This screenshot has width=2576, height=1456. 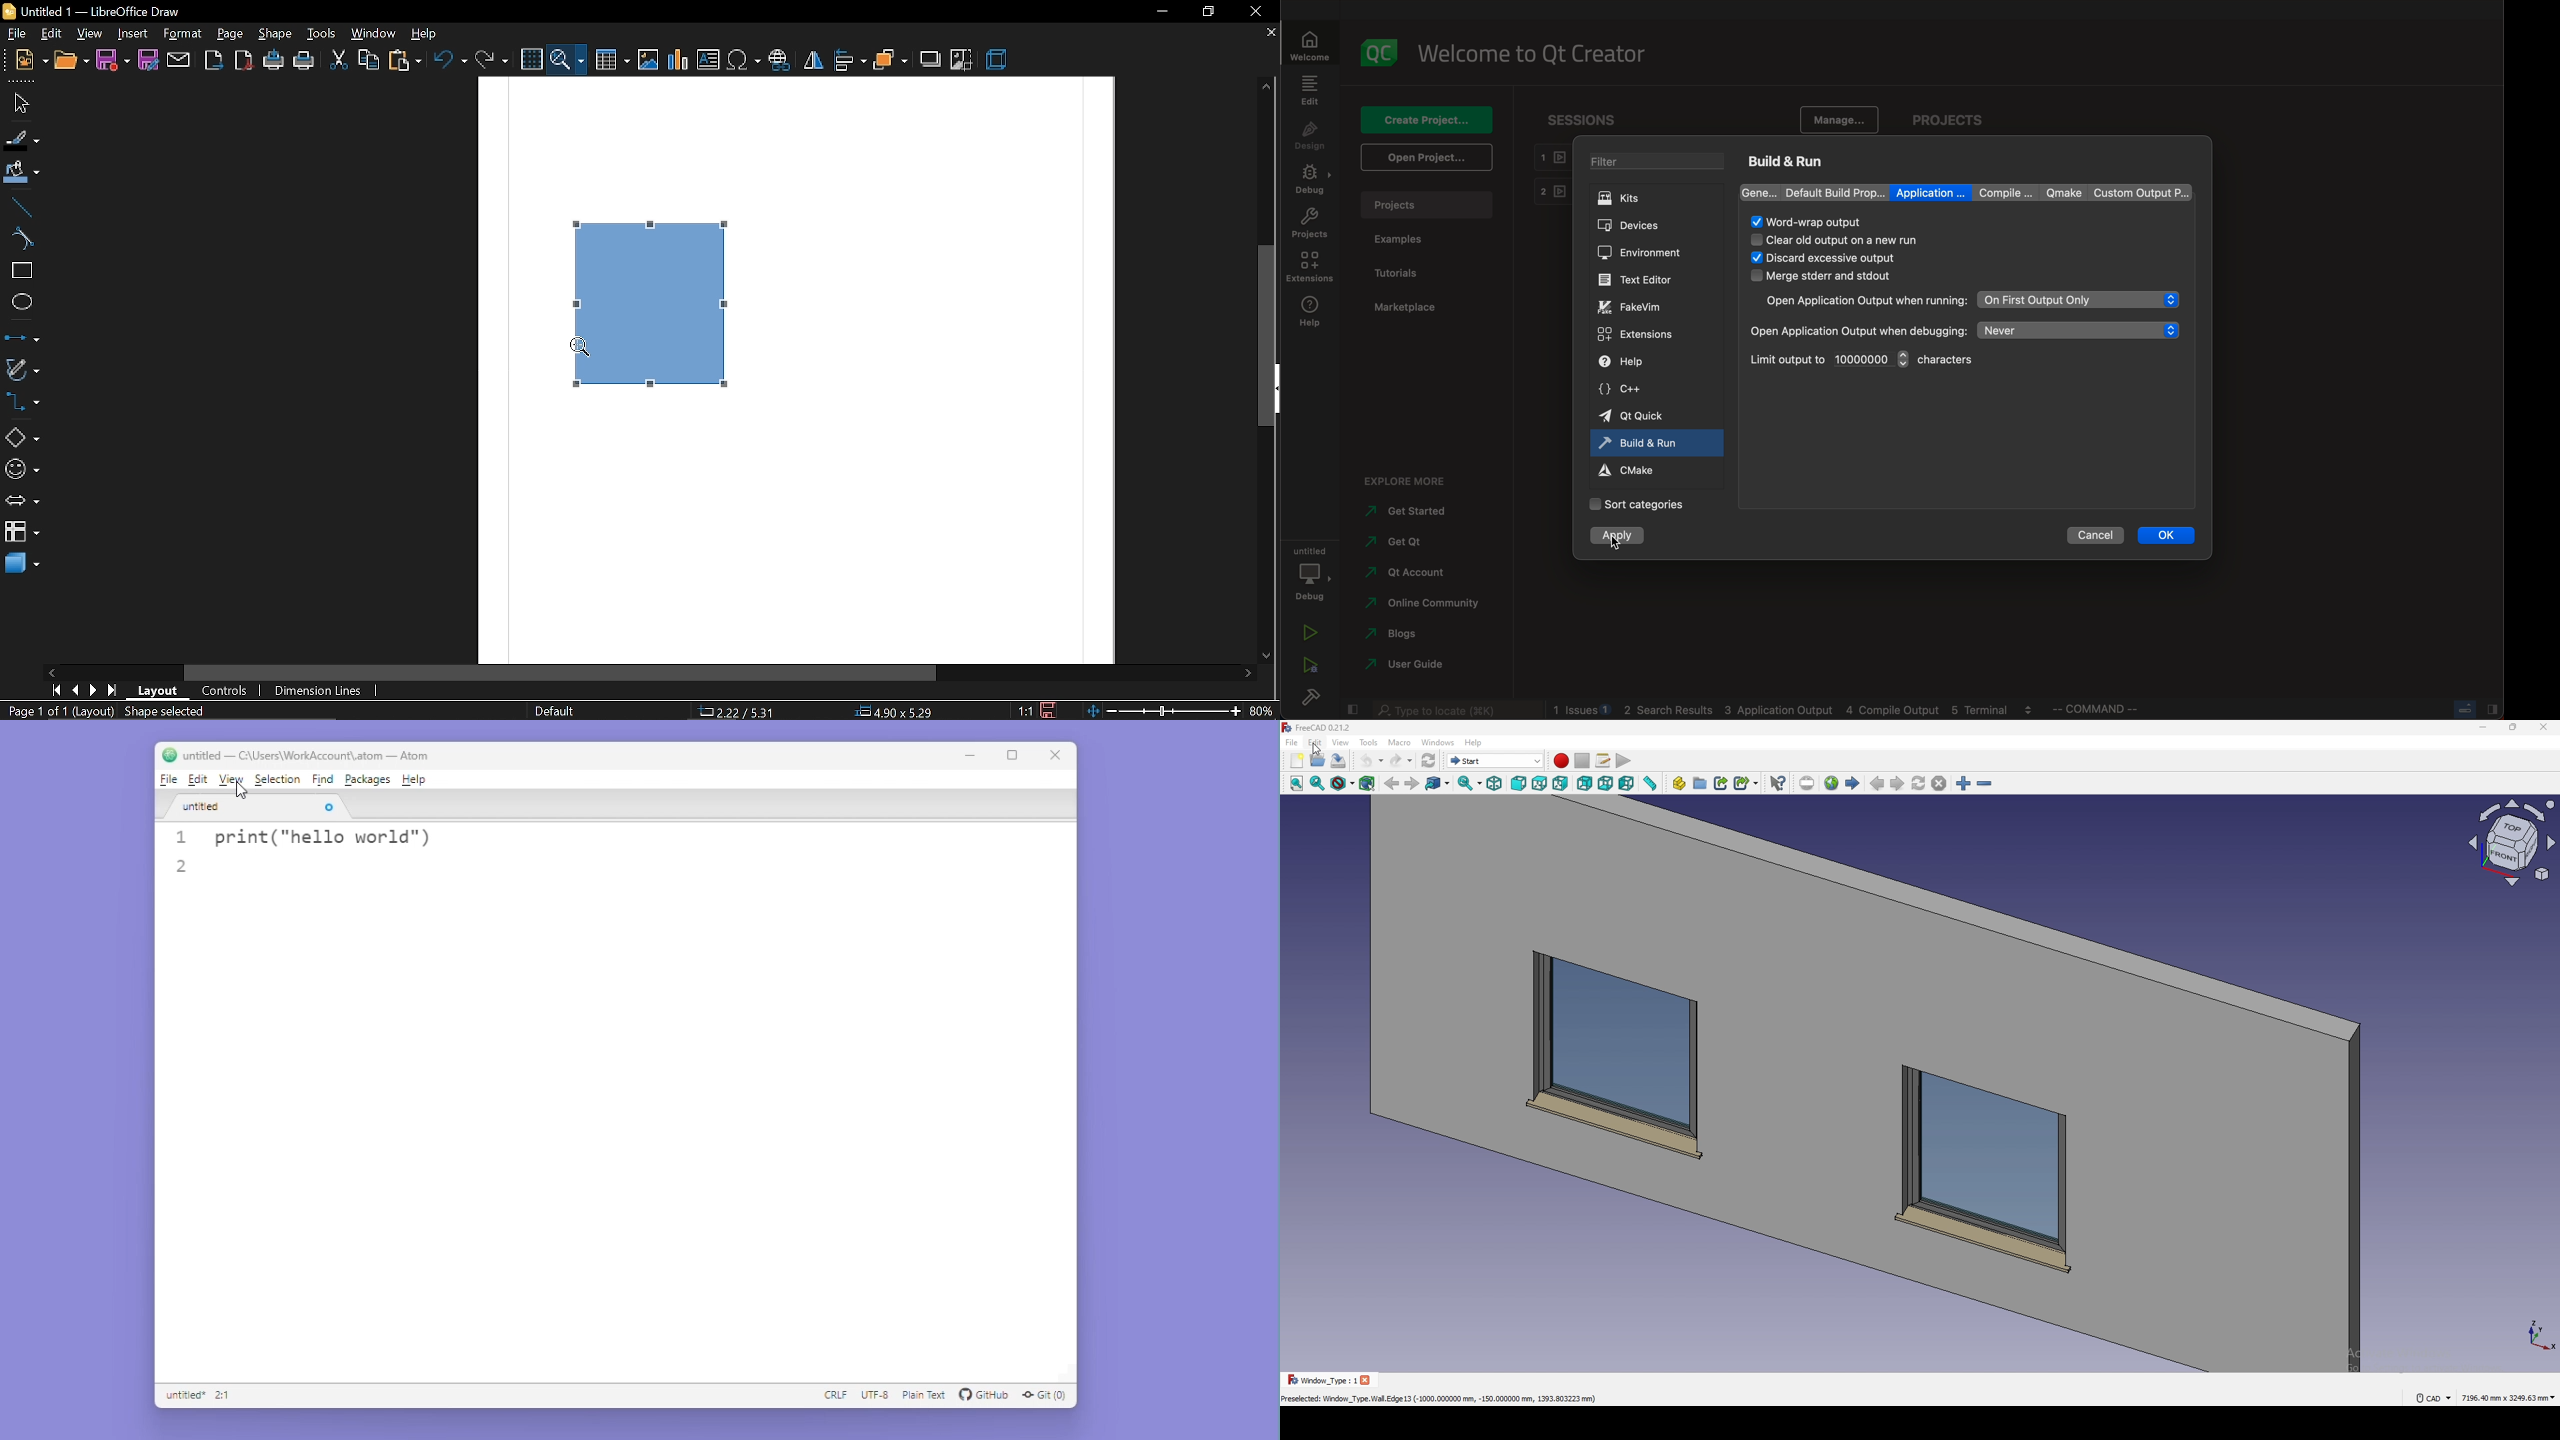 What do you see at coordinates (1319, 760) in the screenshot?
I see `open` at bounding box center [1319, 760].